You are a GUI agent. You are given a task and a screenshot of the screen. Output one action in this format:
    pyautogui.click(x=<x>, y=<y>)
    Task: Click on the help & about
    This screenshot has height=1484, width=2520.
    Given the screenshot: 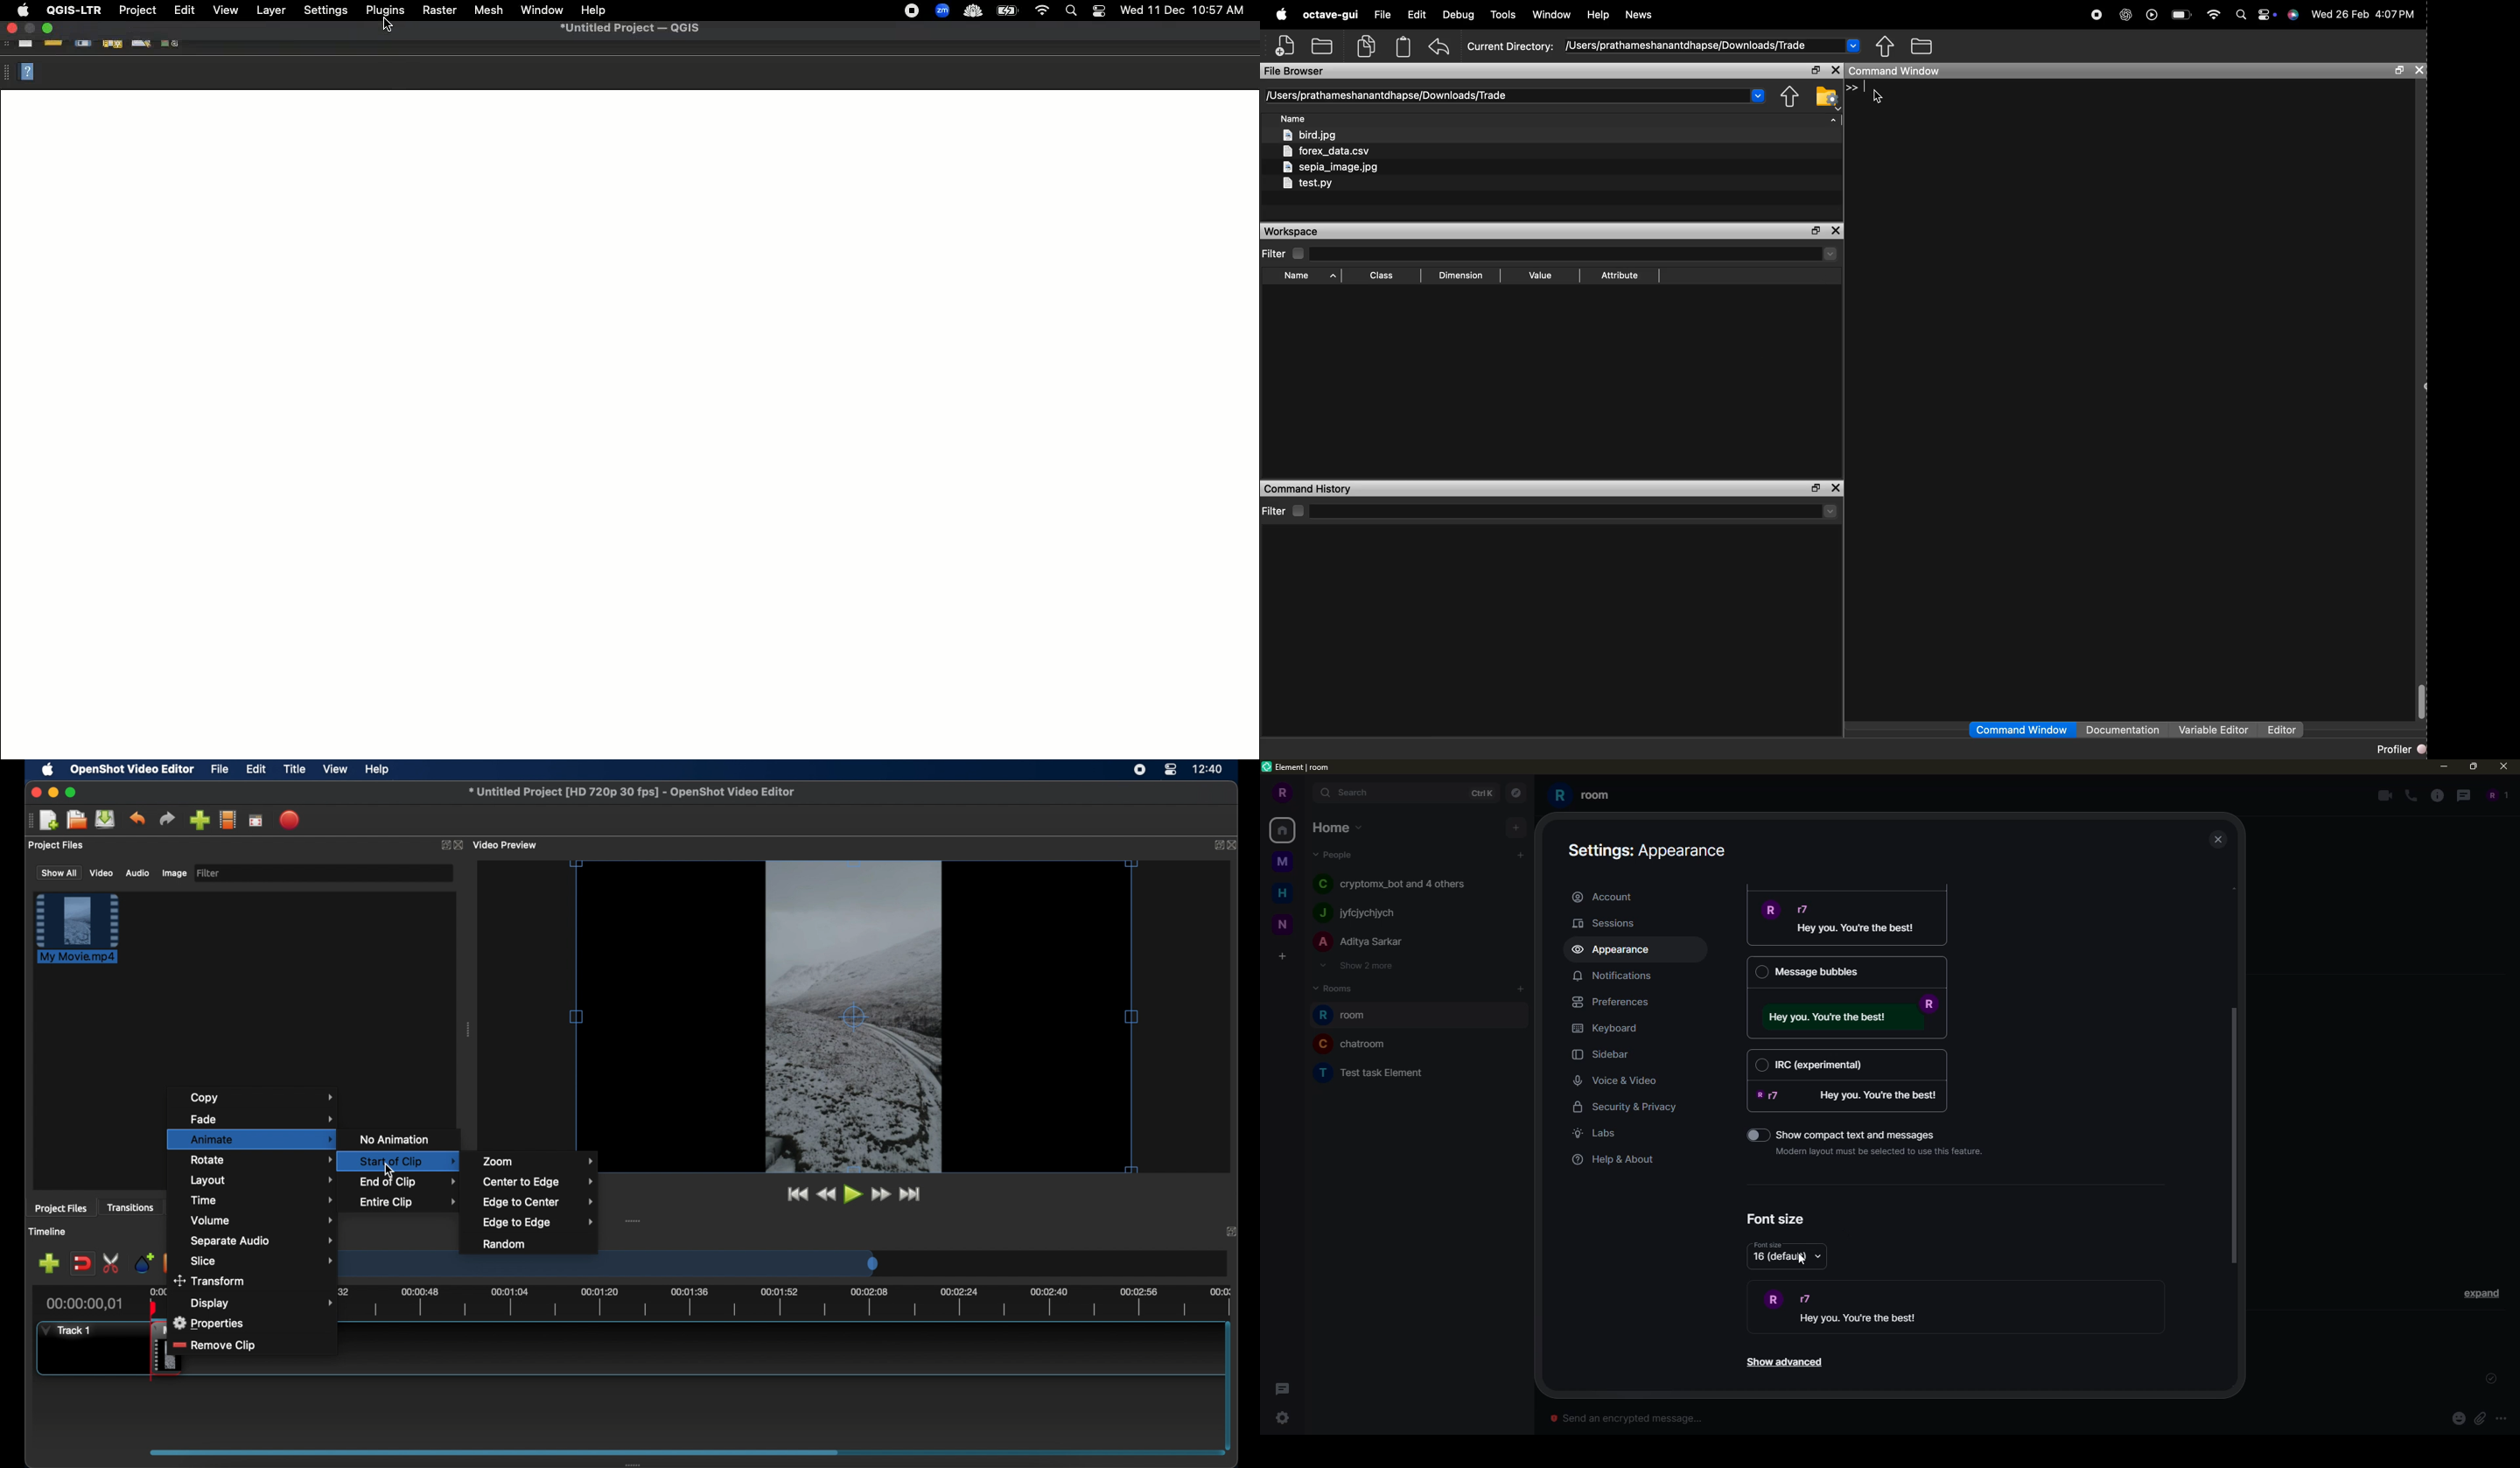 What is the action you would take?
    pyautogui.click(x=1615, y=1160)
    